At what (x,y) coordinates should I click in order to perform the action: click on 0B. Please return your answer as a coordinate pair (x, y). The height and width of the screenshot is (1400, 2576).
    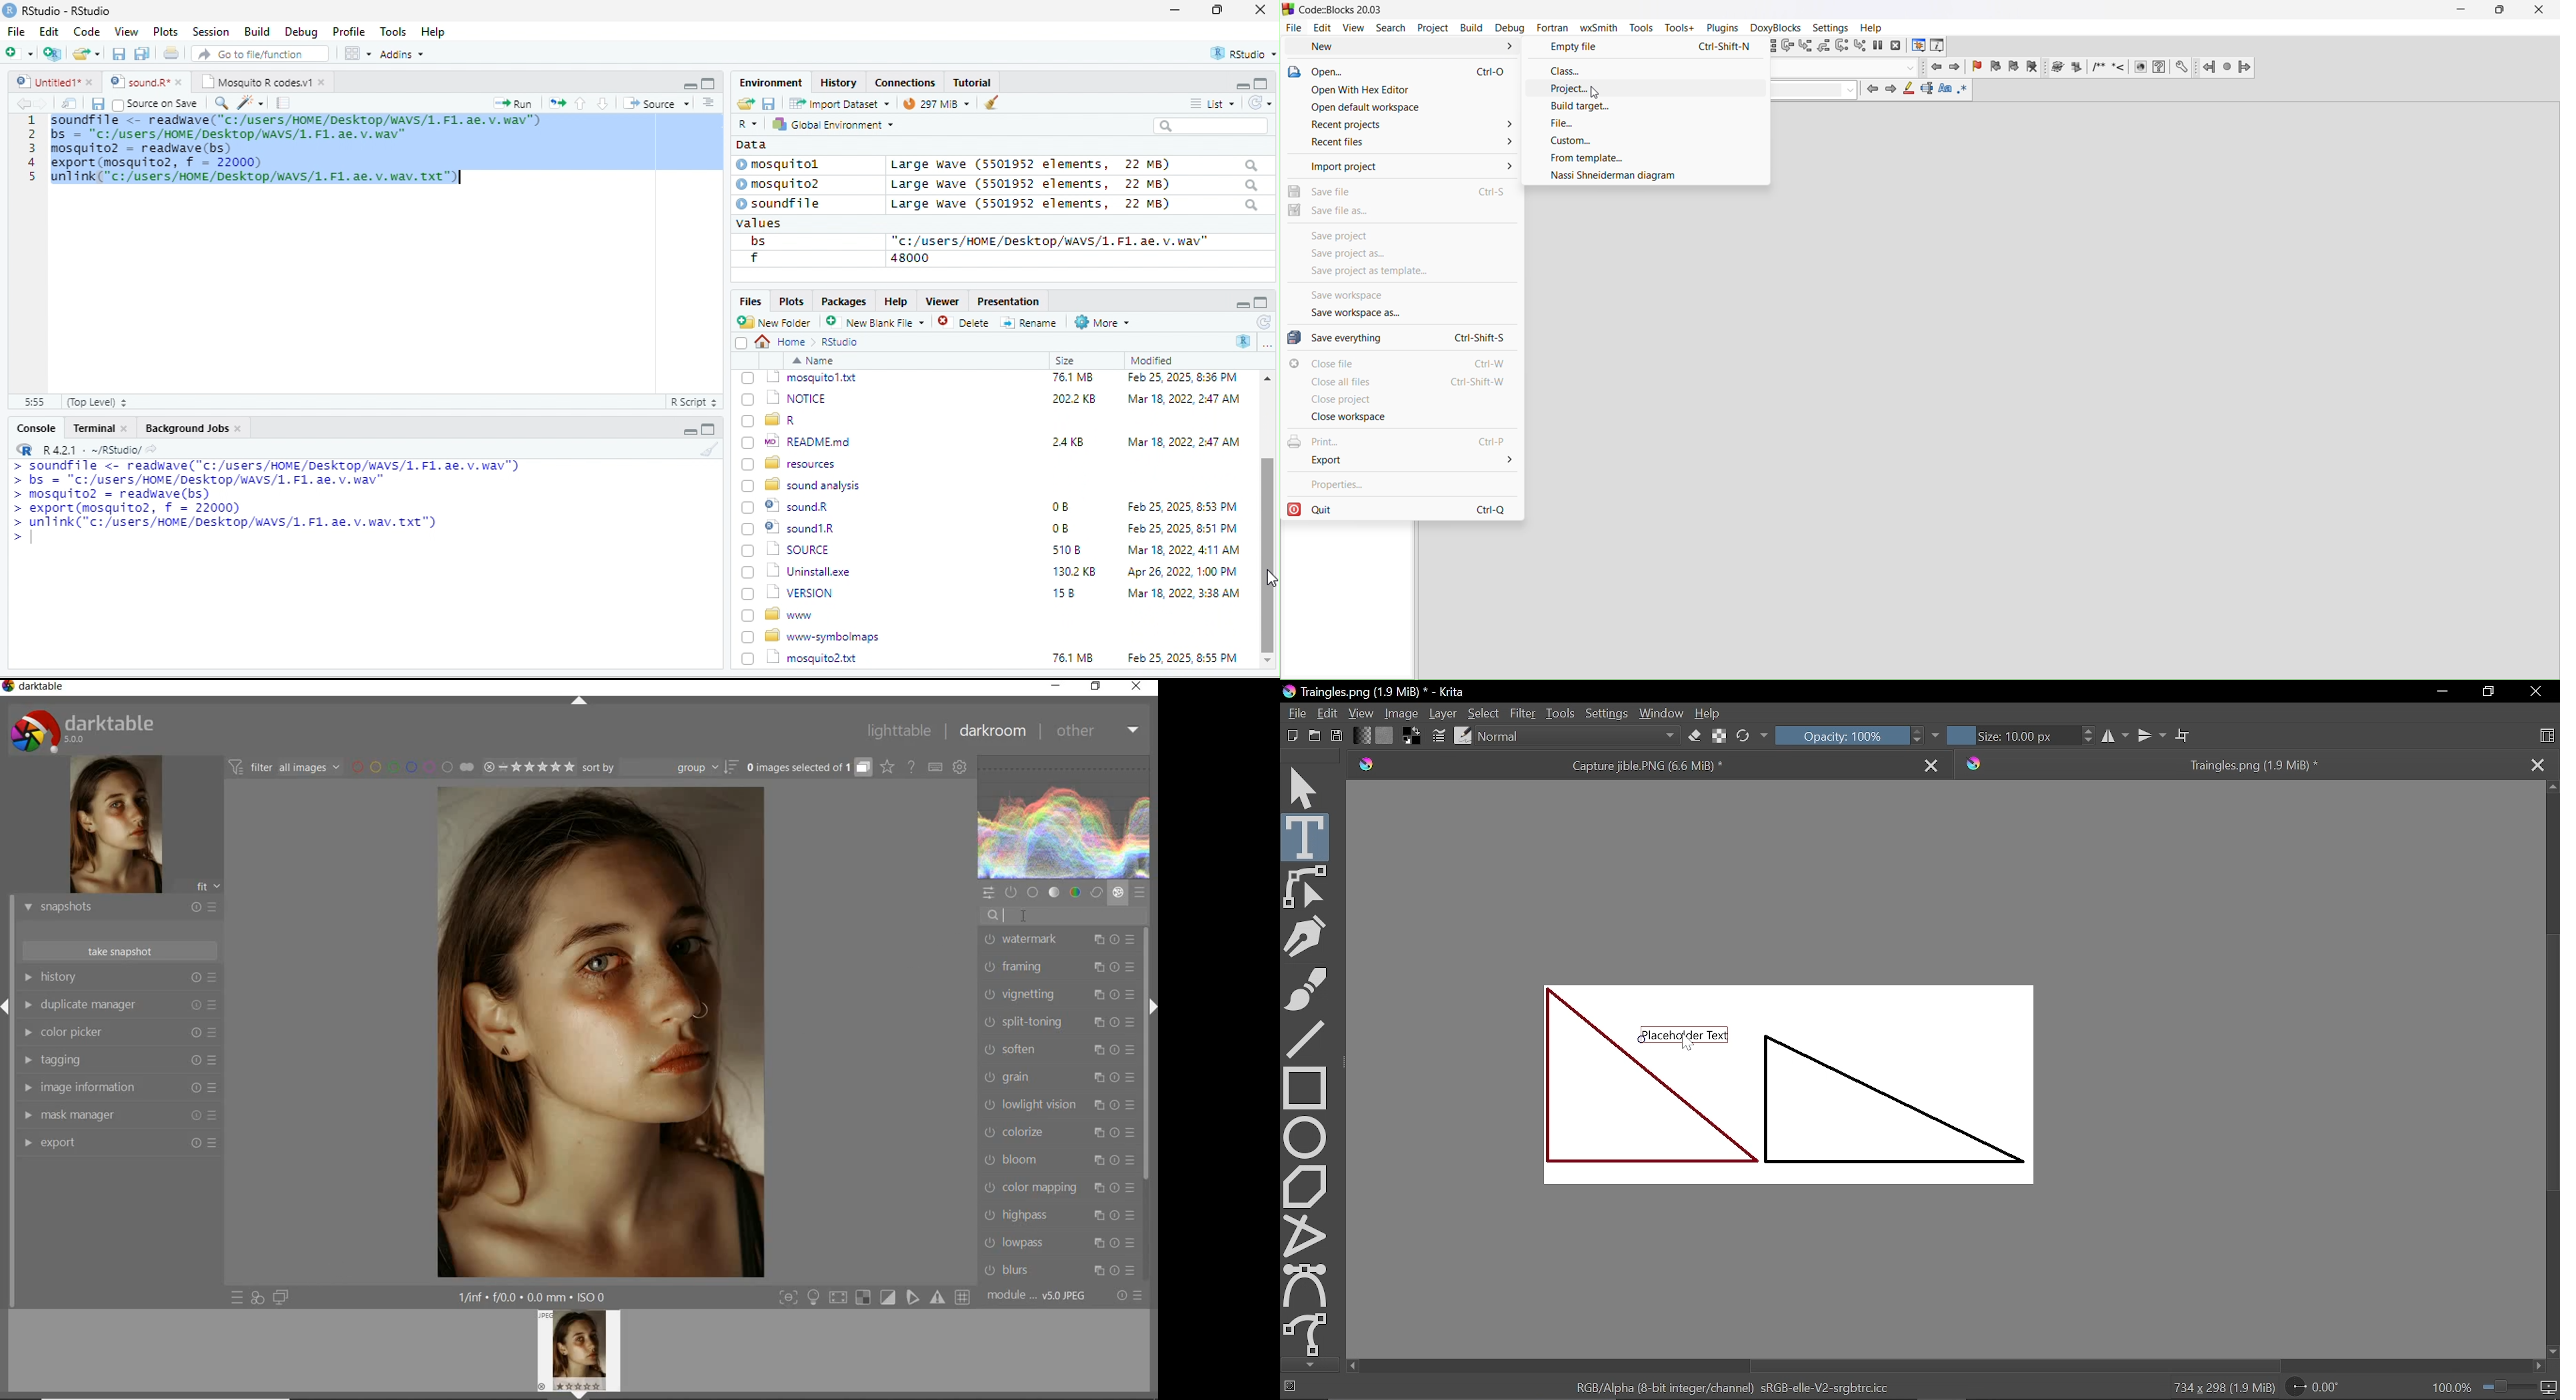
    Looking at the image, I should click on (1054, 400).